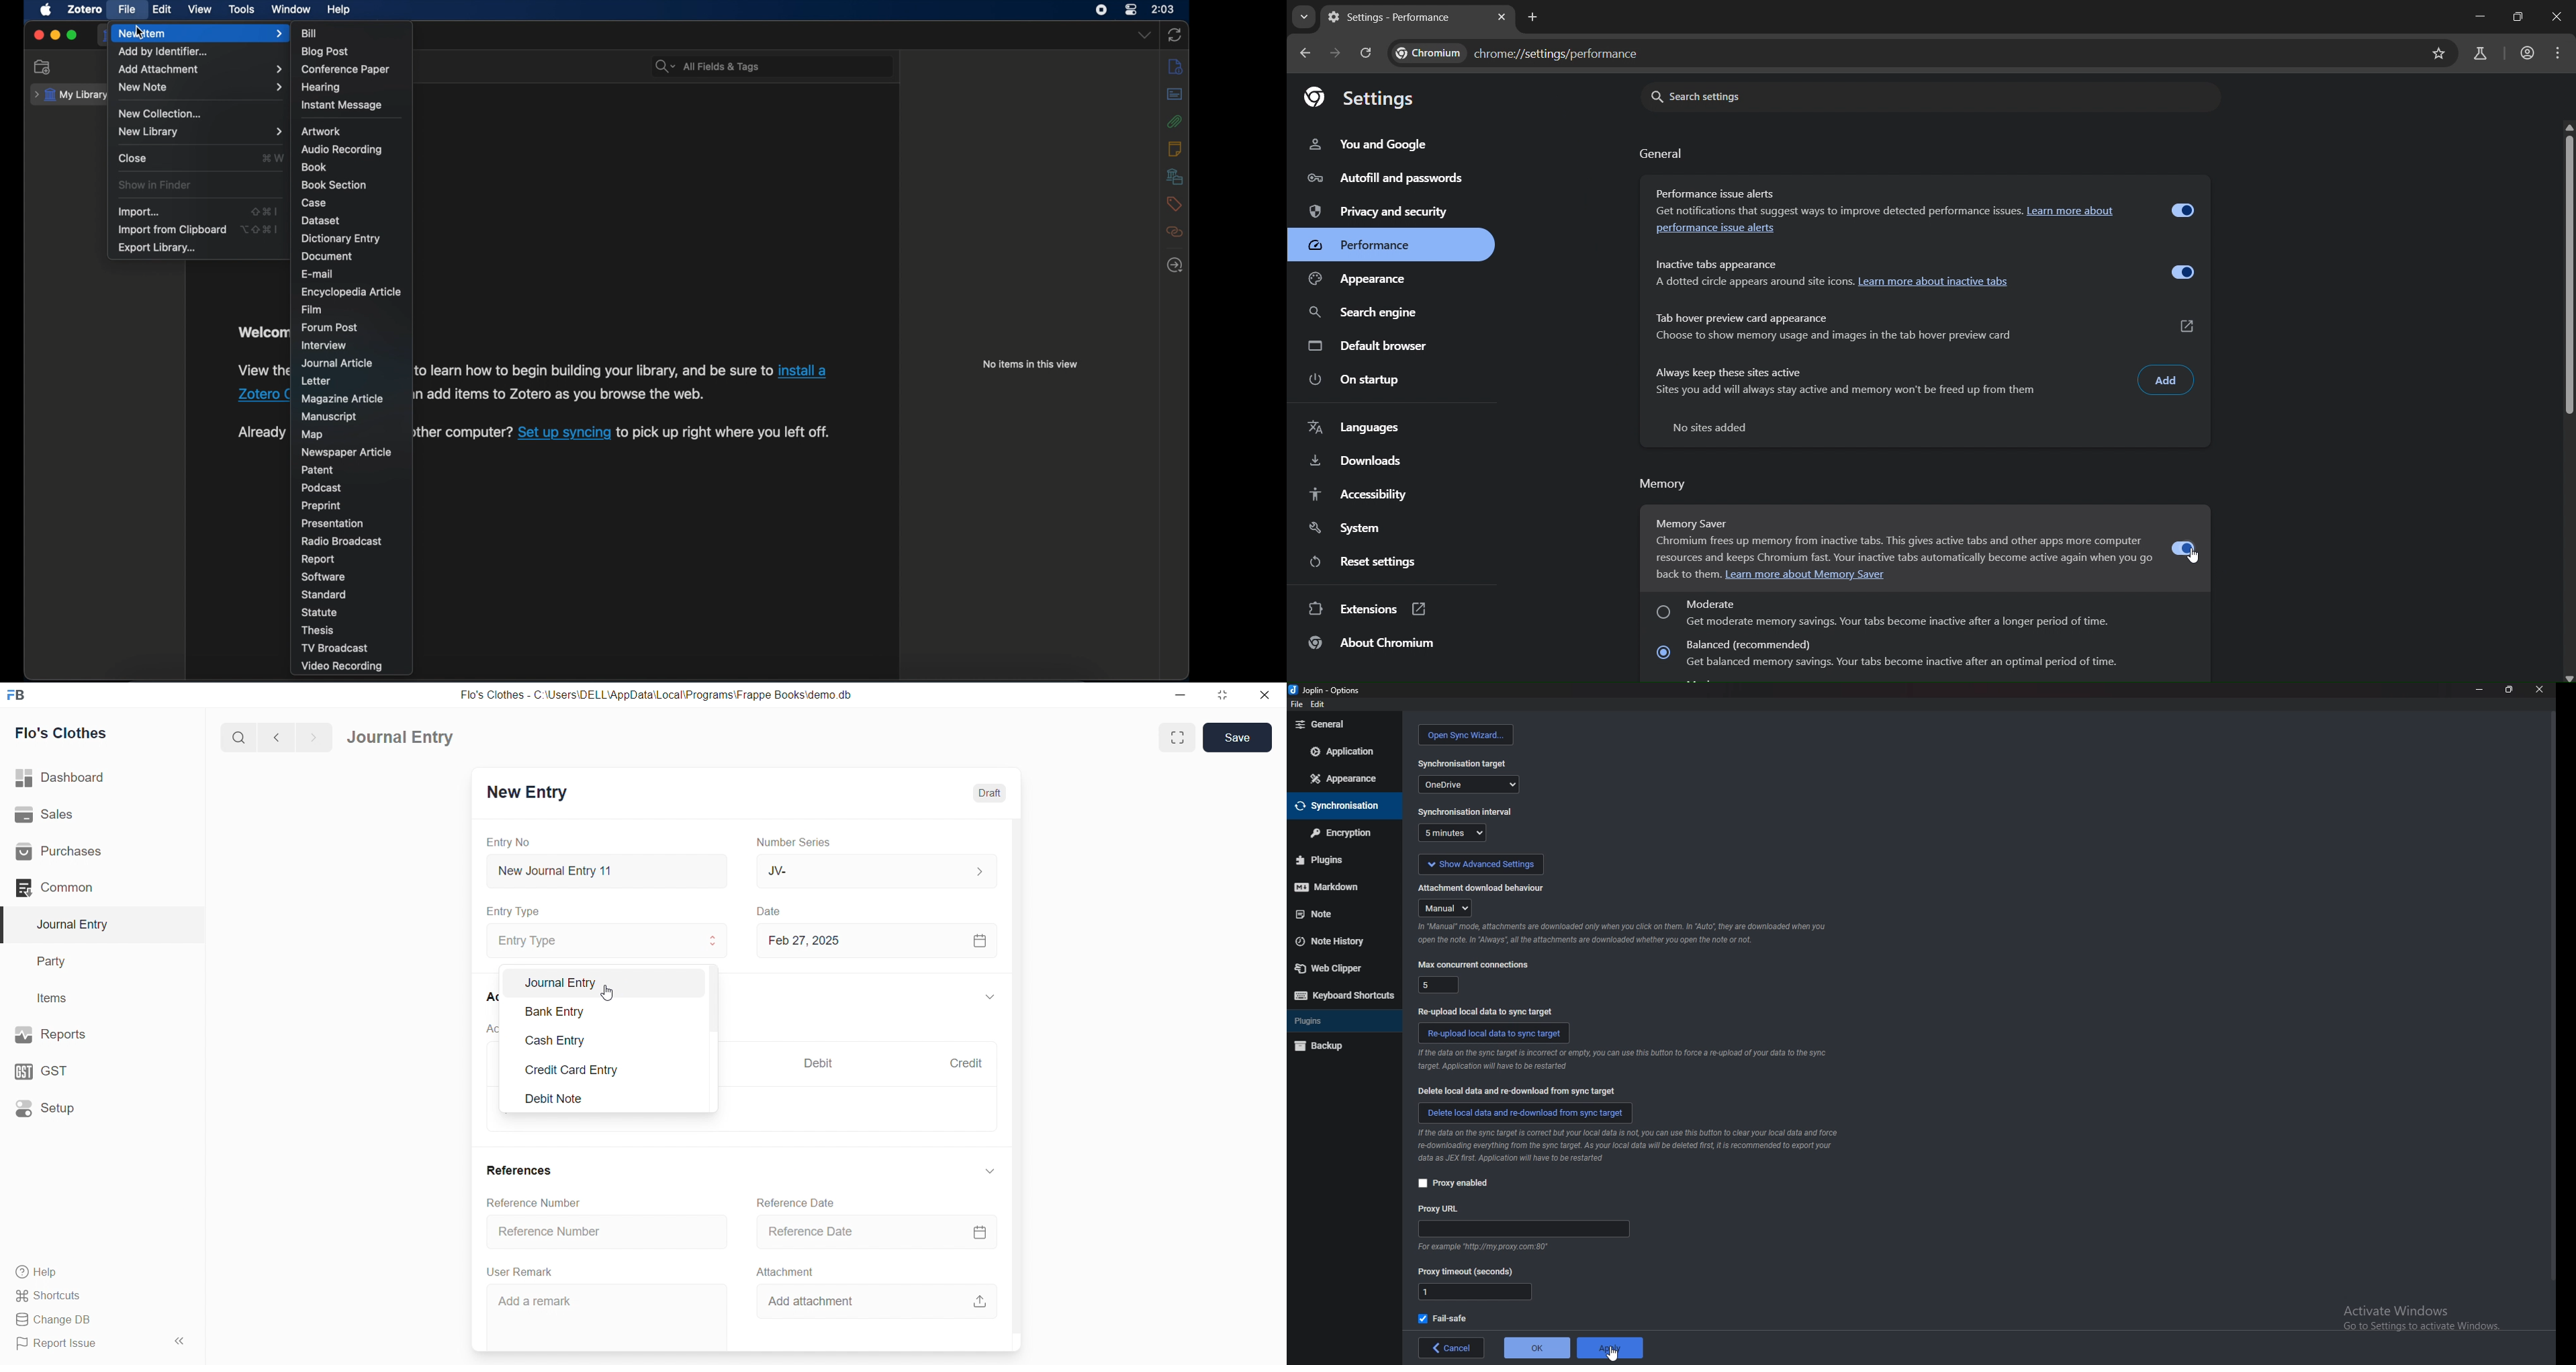  What do you see at coordinates (608, 1232) in the screenshot?
I see `Reference Number` at bounding box center [608, 1232].